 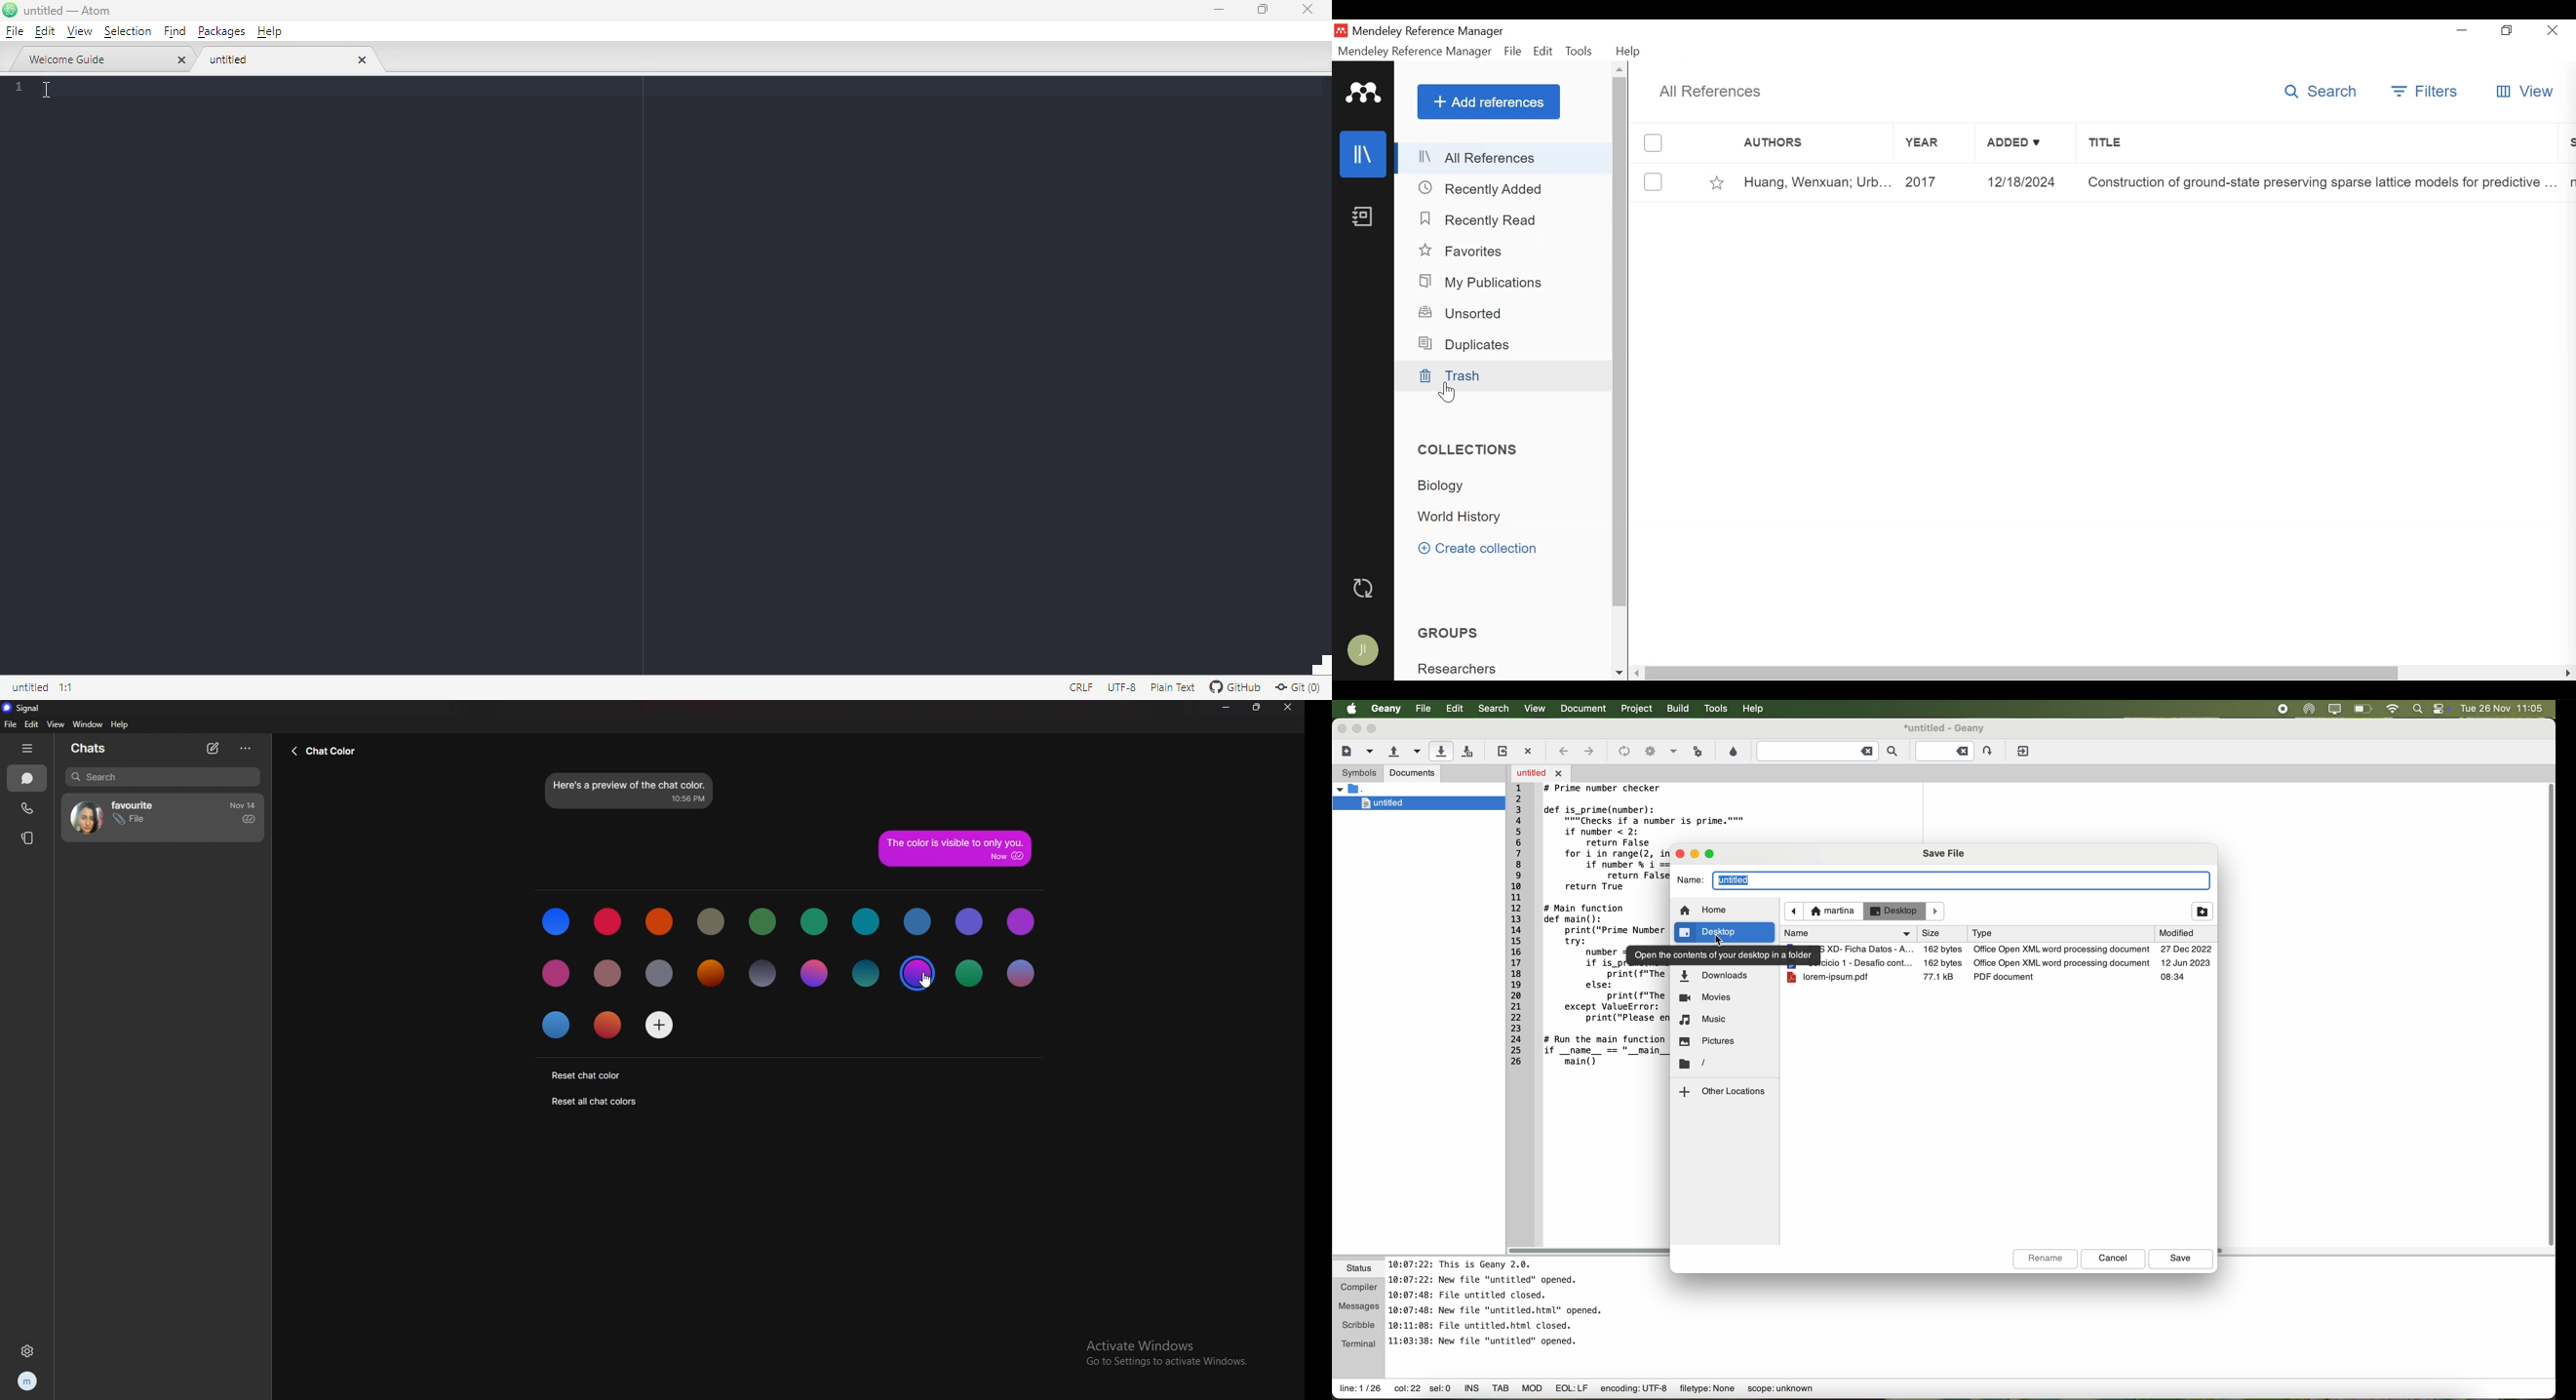 I want to click on tools, so click(x=1717, y=709).